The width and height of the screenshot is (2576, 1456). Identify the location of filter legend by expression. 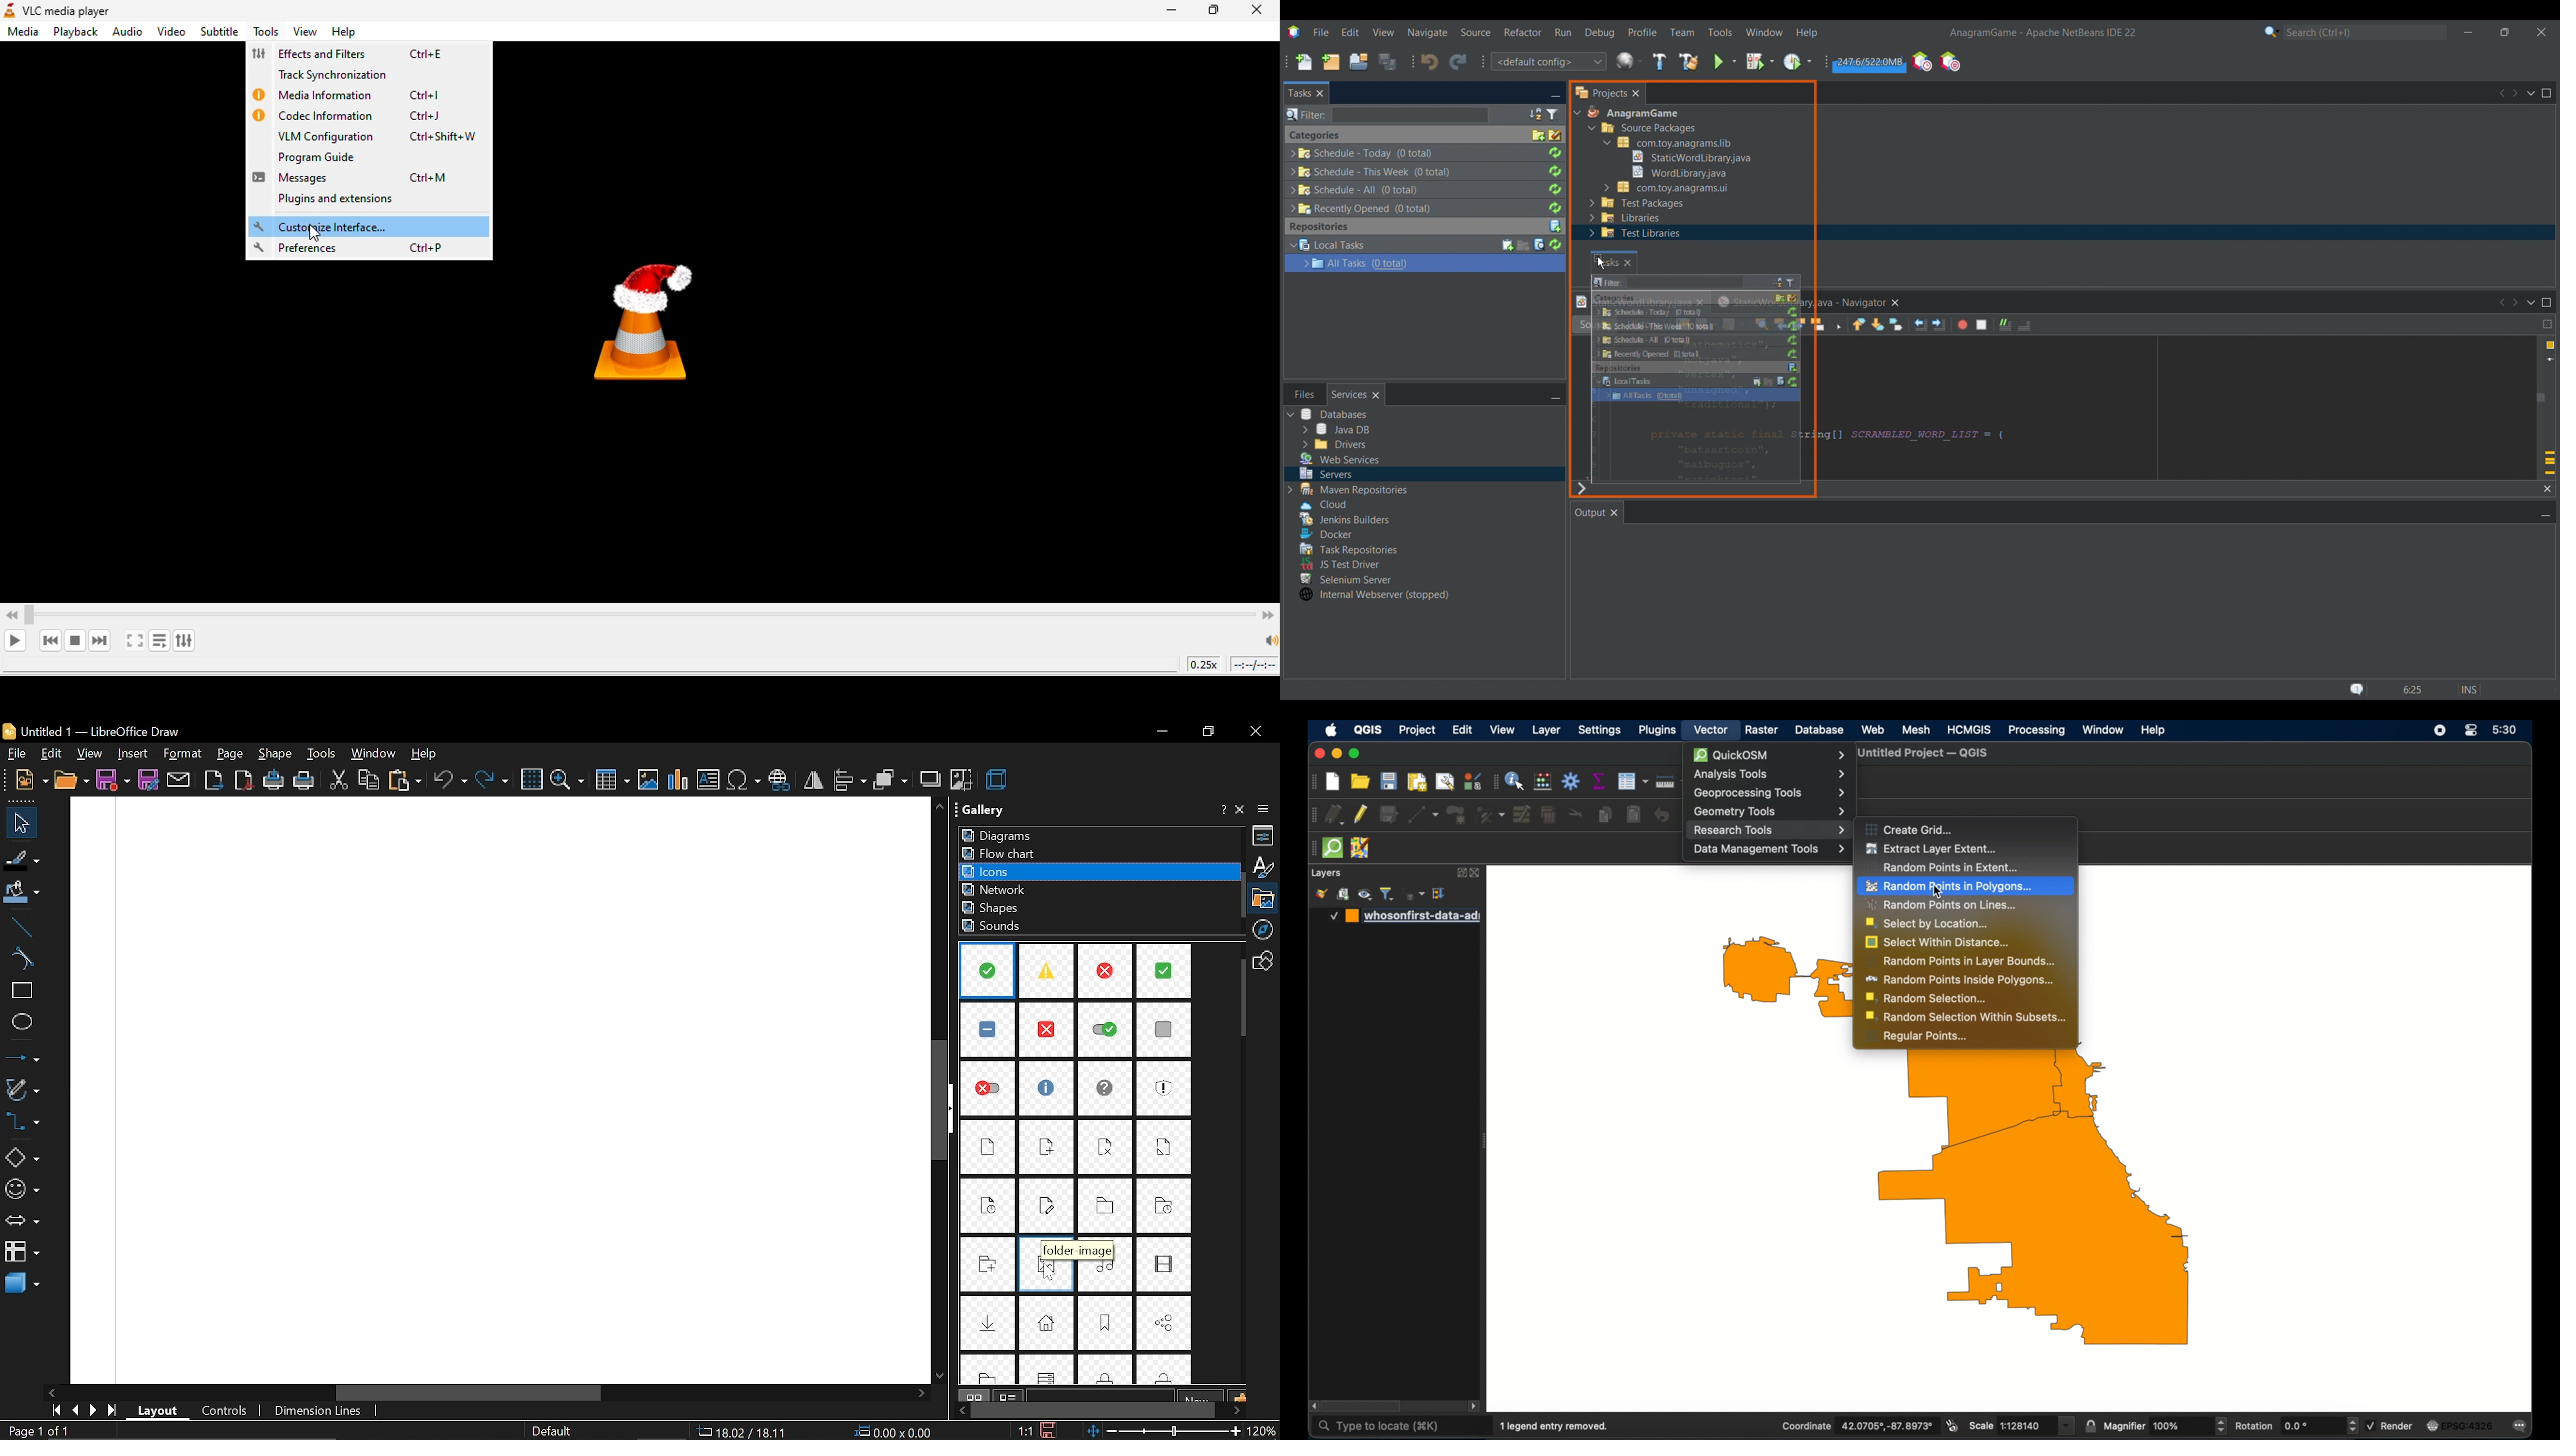
(1414, 894).